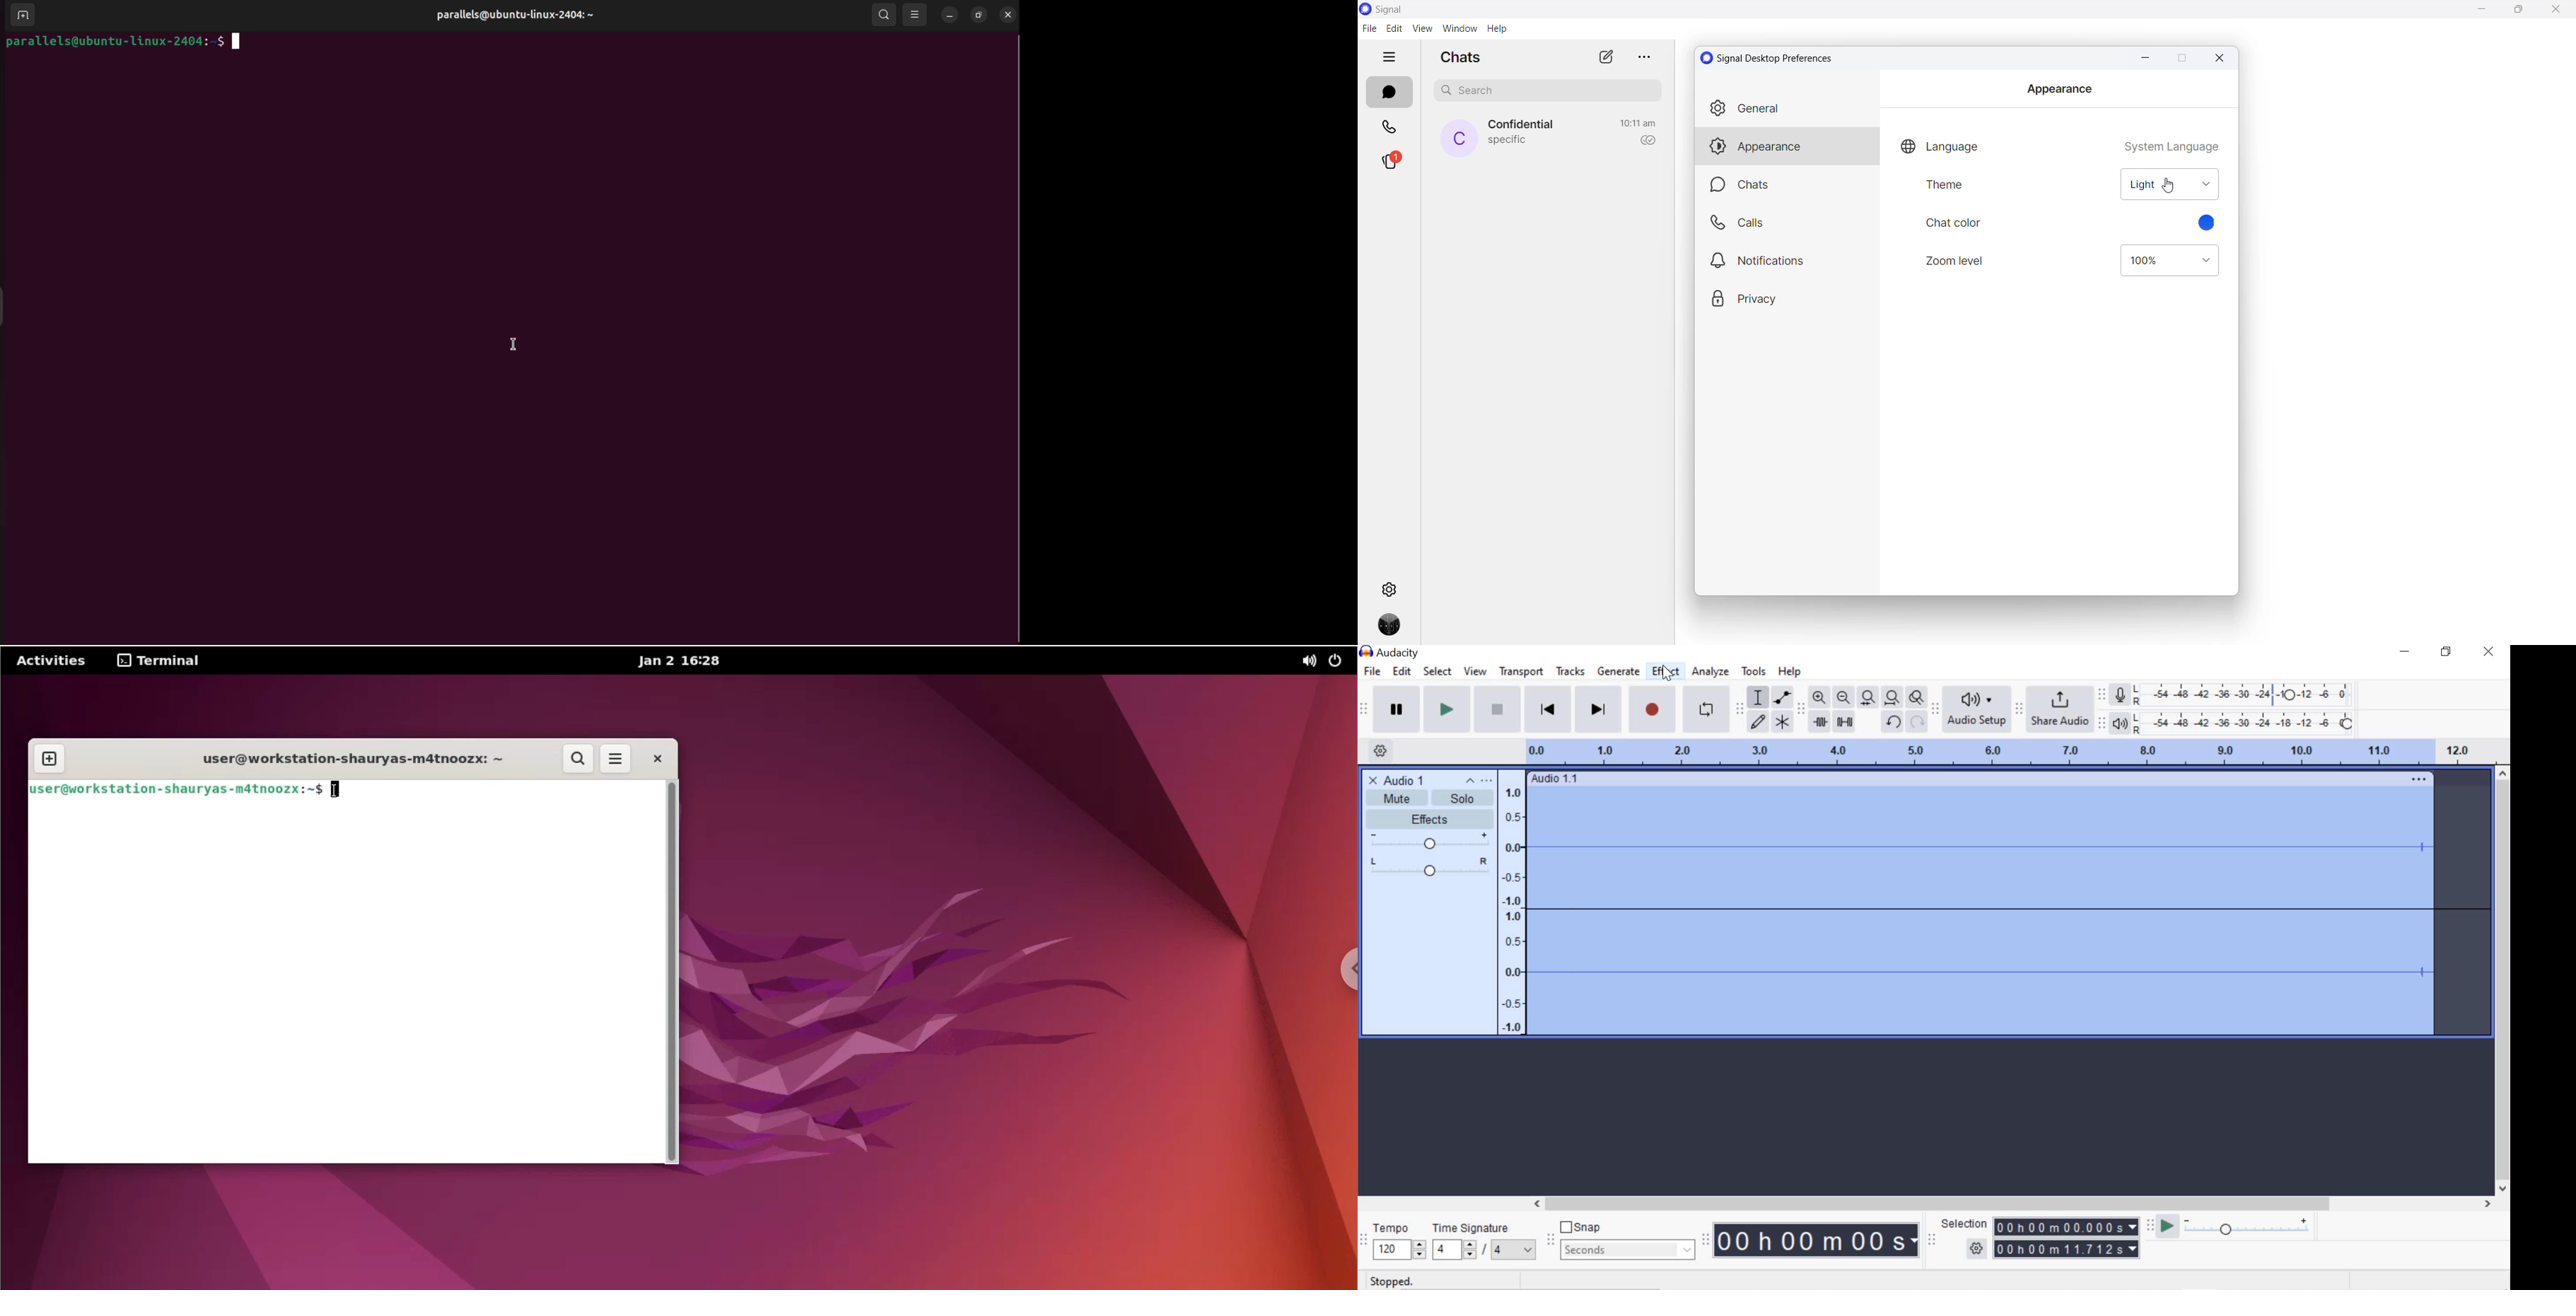 The width and height of the screenshot is (2576, 1316). Describe the element at coordinates (1459, 29) in the screenshot. I see `window` at that location.